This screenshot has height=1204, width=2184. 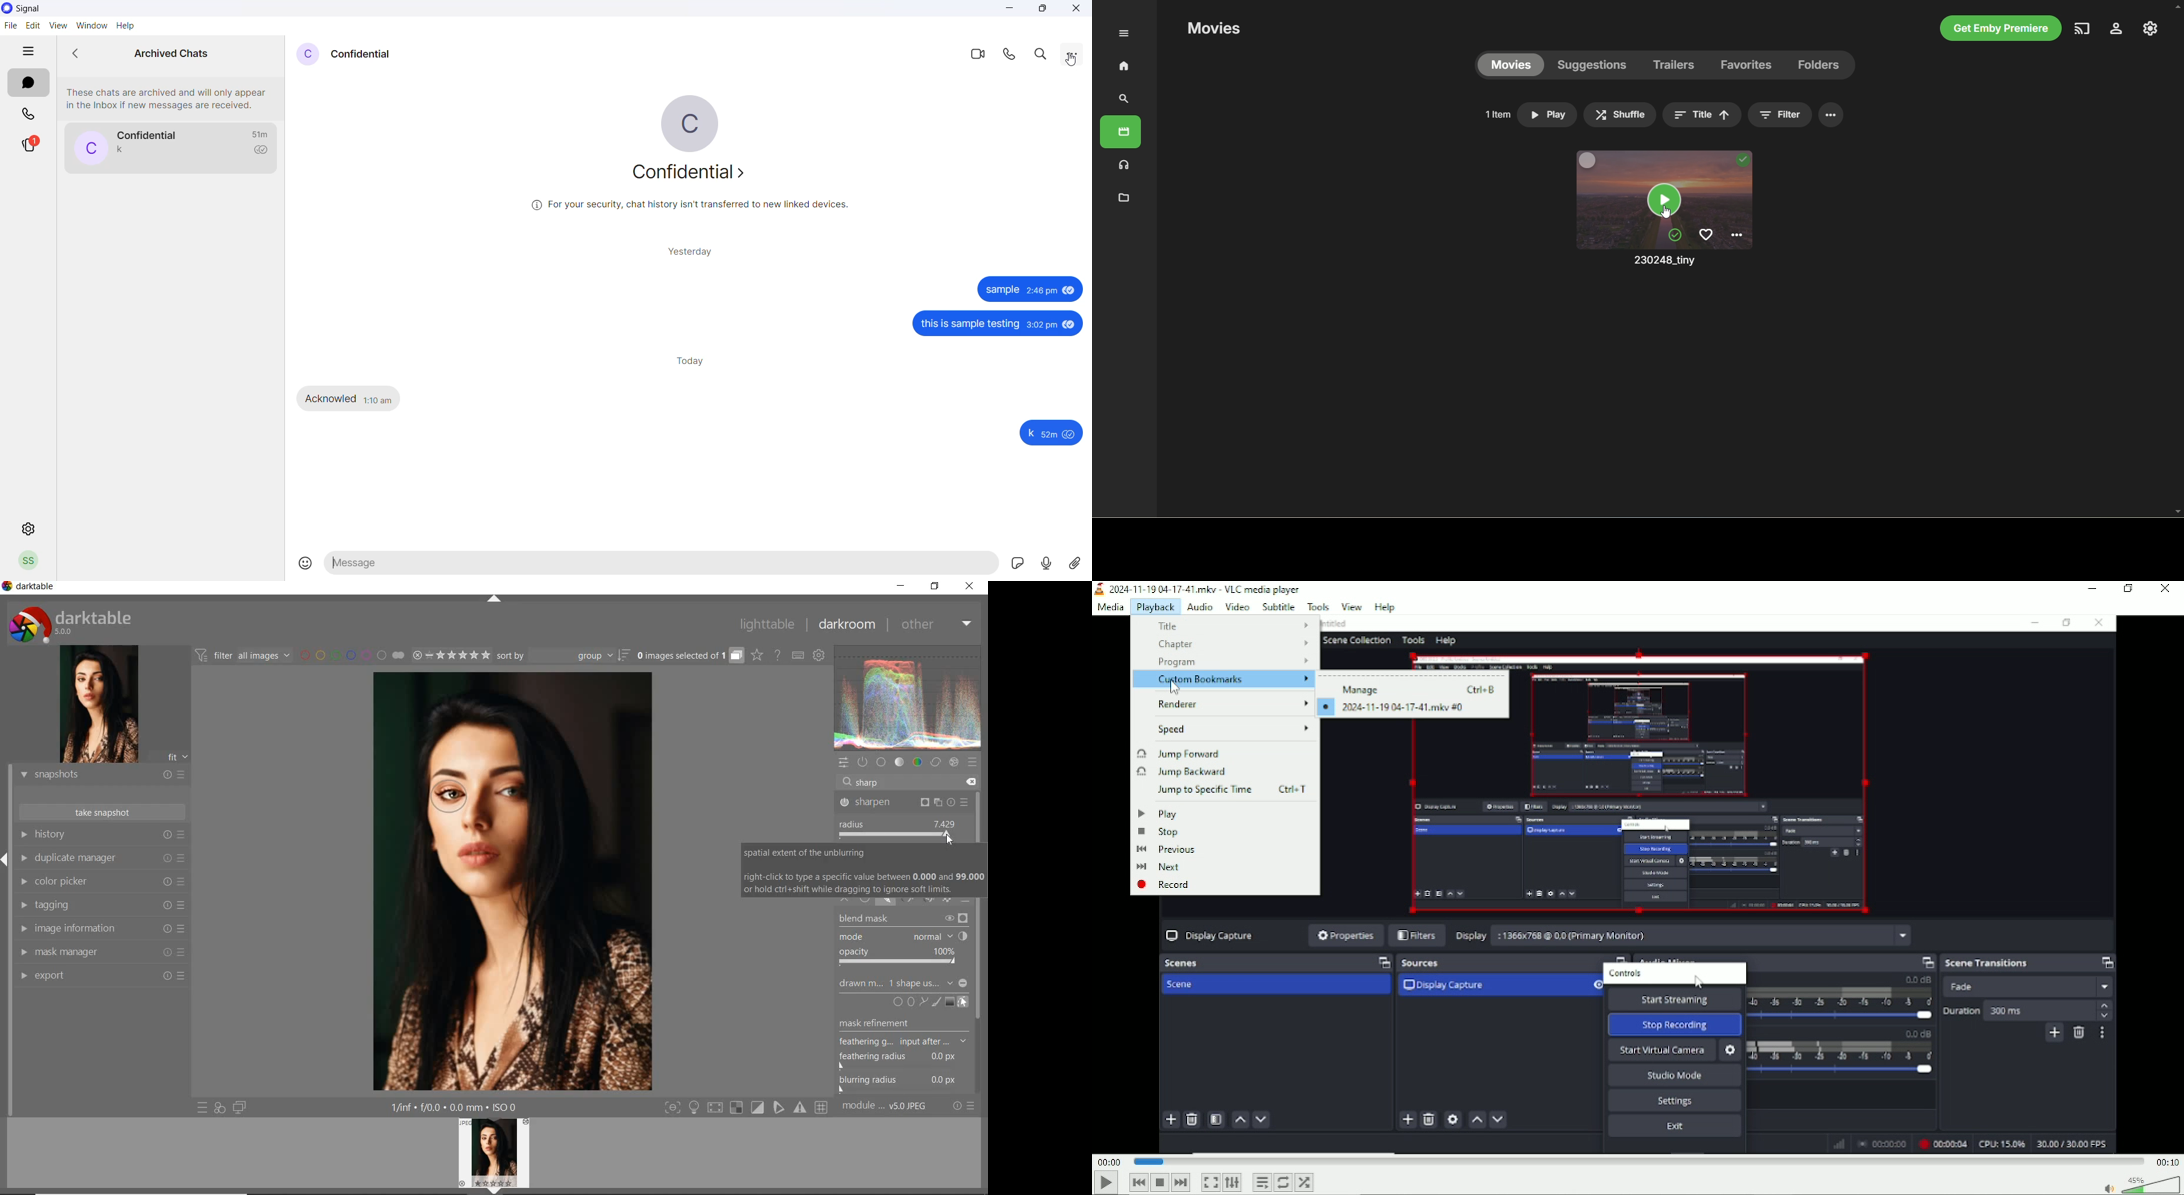 What do you see at coordinates (1318, 607) in the screenshot?
I see `Tools` at bounding box center [1318, 607].